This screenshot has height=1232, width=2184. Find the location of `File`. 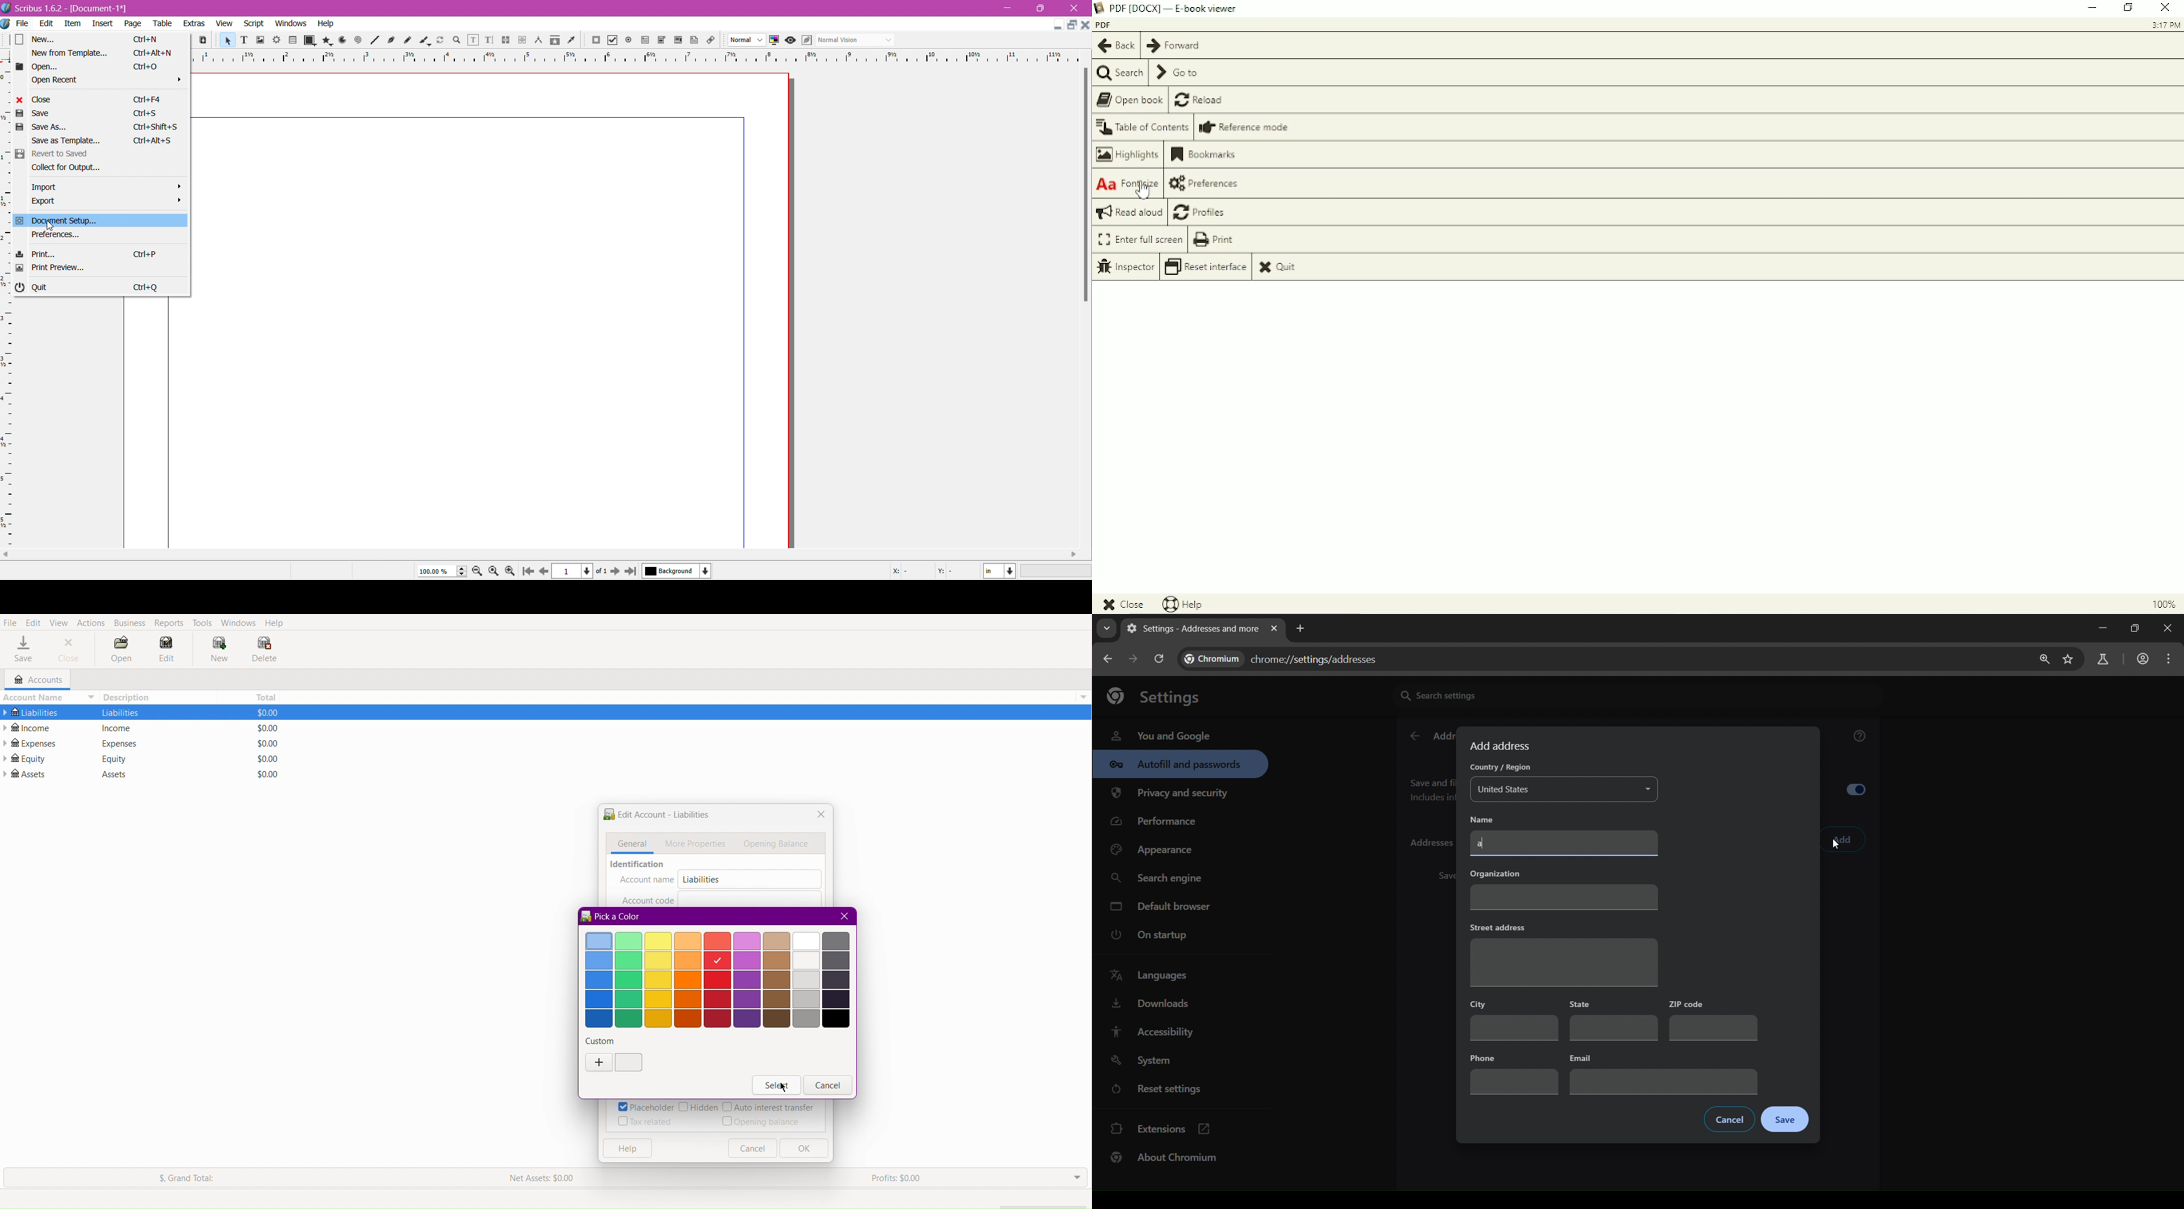

File is located at coordinates (18, 23).